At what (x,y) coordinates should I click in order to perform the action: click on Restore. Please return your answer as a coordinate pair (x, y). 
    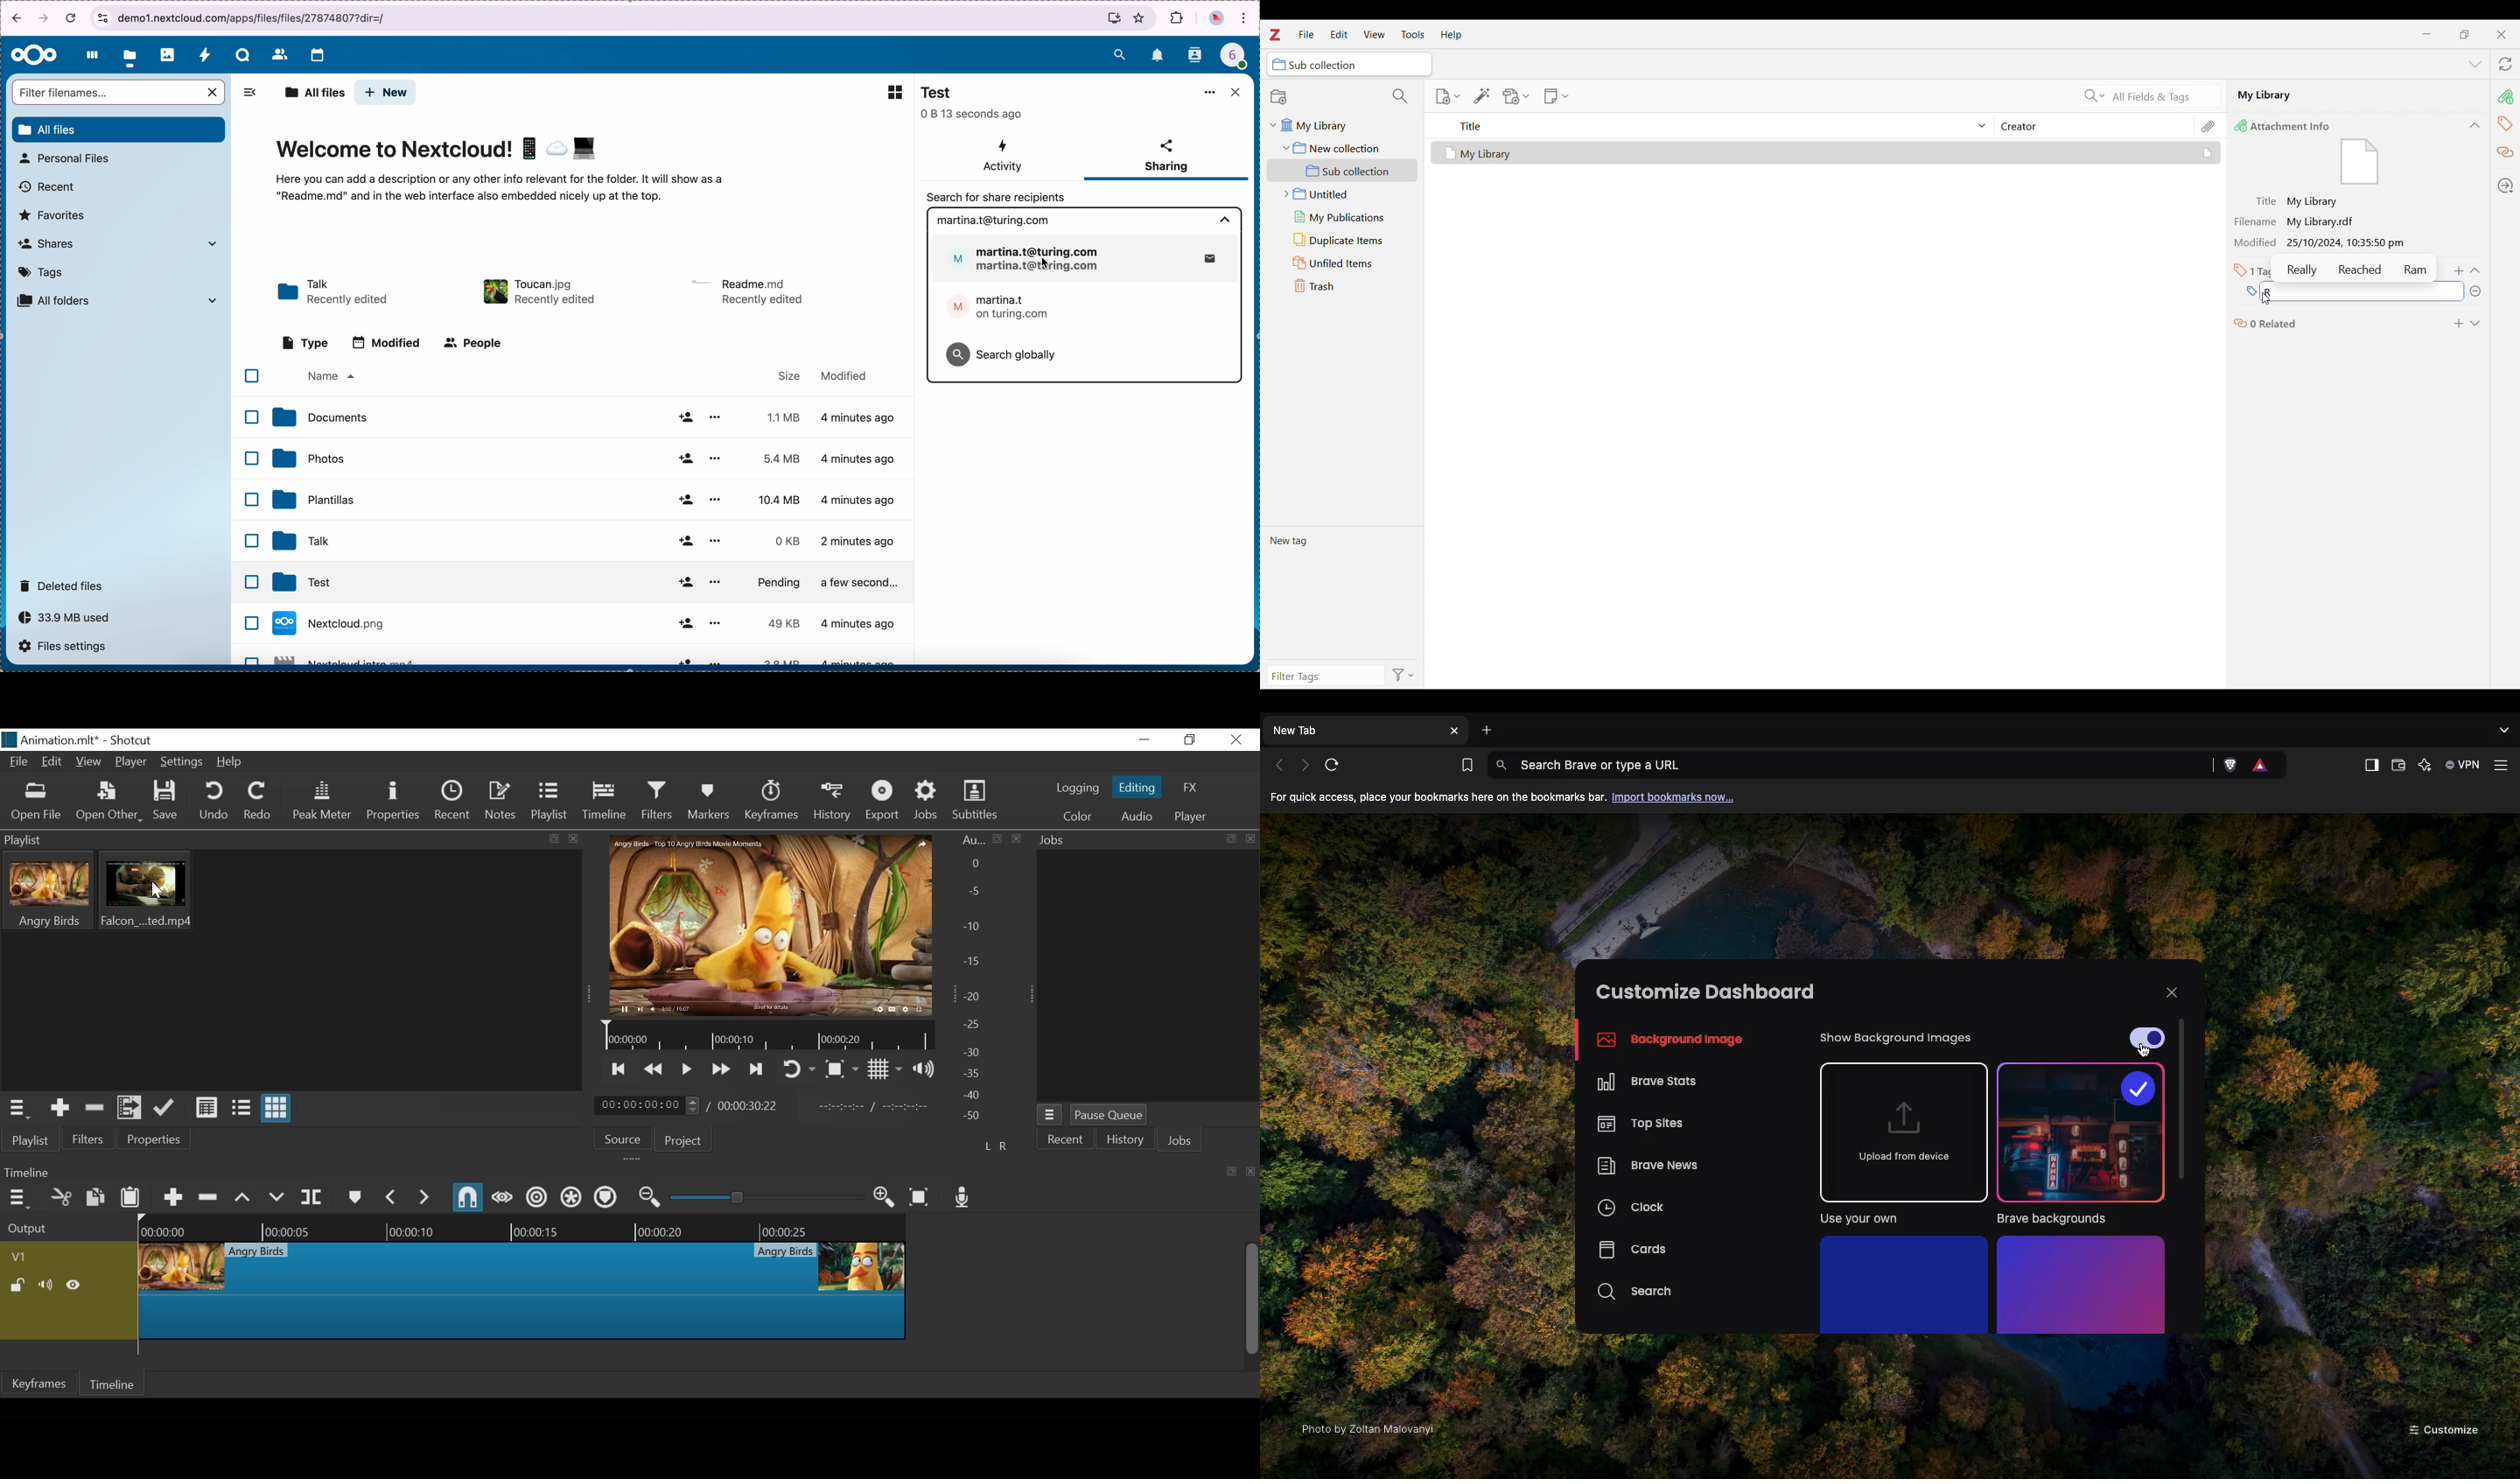
    Looking at the image, I should click on (1190, 740).